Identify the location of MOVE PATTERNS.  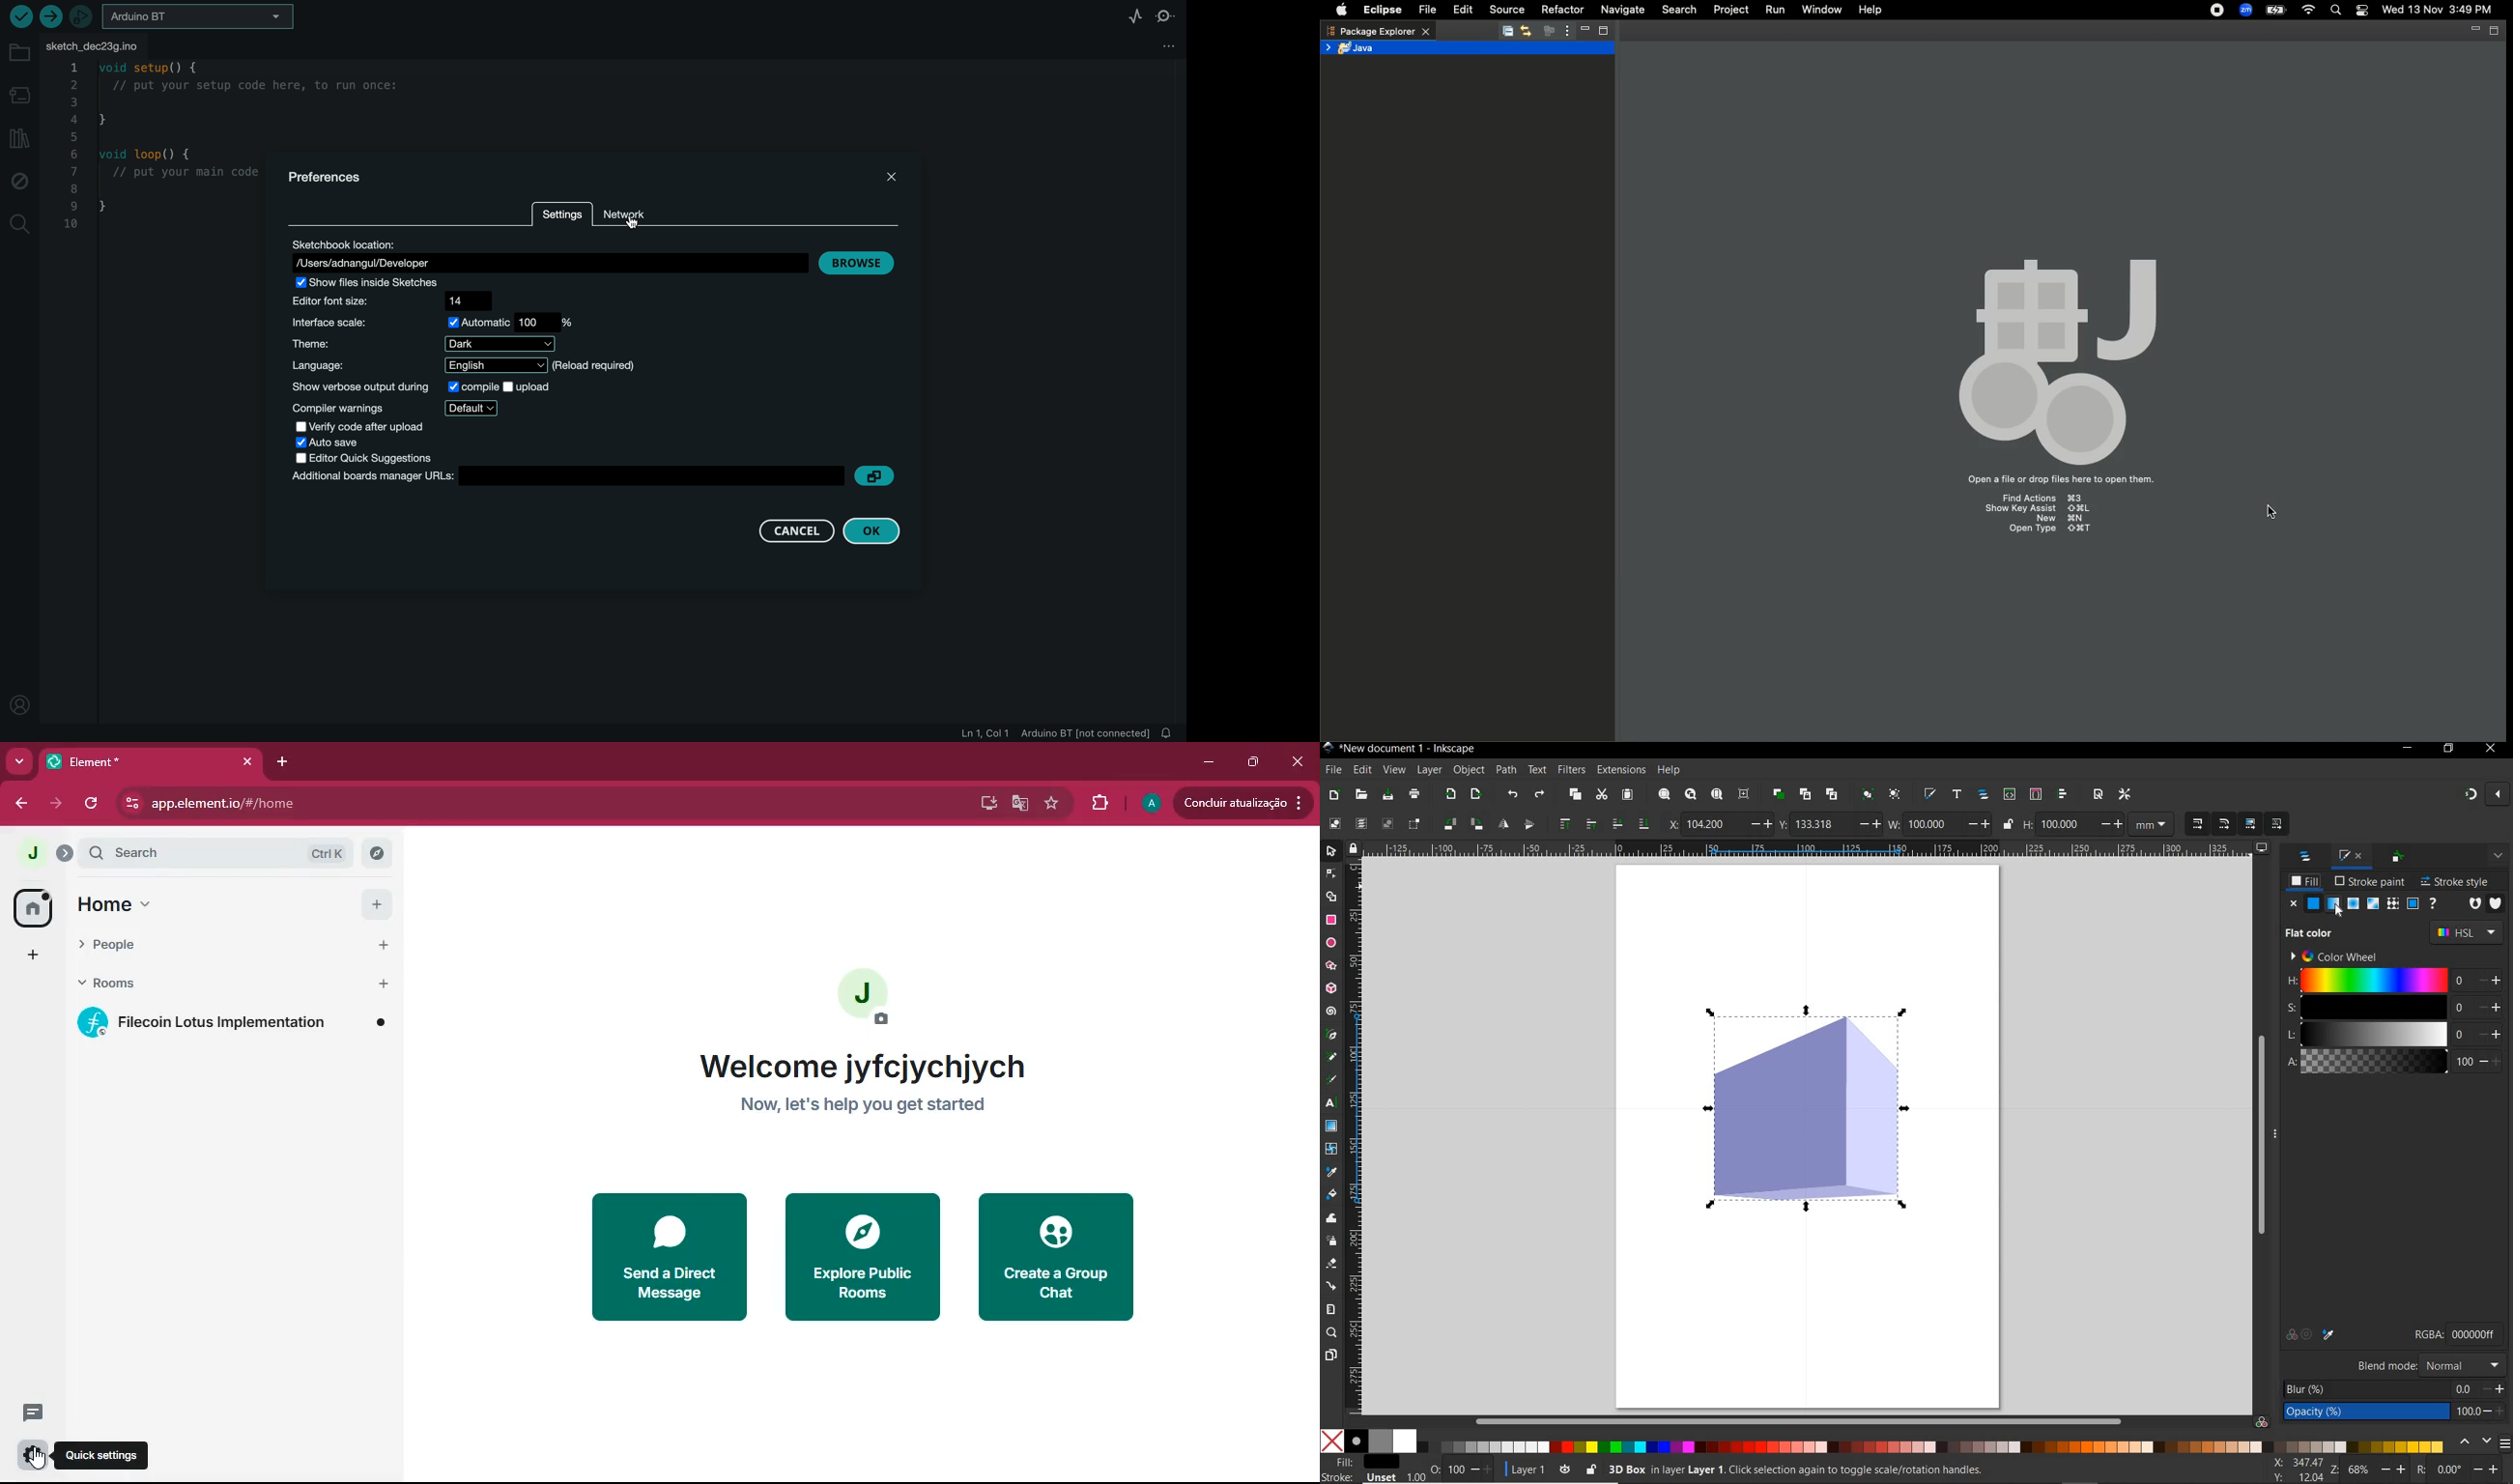
(2278, 824).